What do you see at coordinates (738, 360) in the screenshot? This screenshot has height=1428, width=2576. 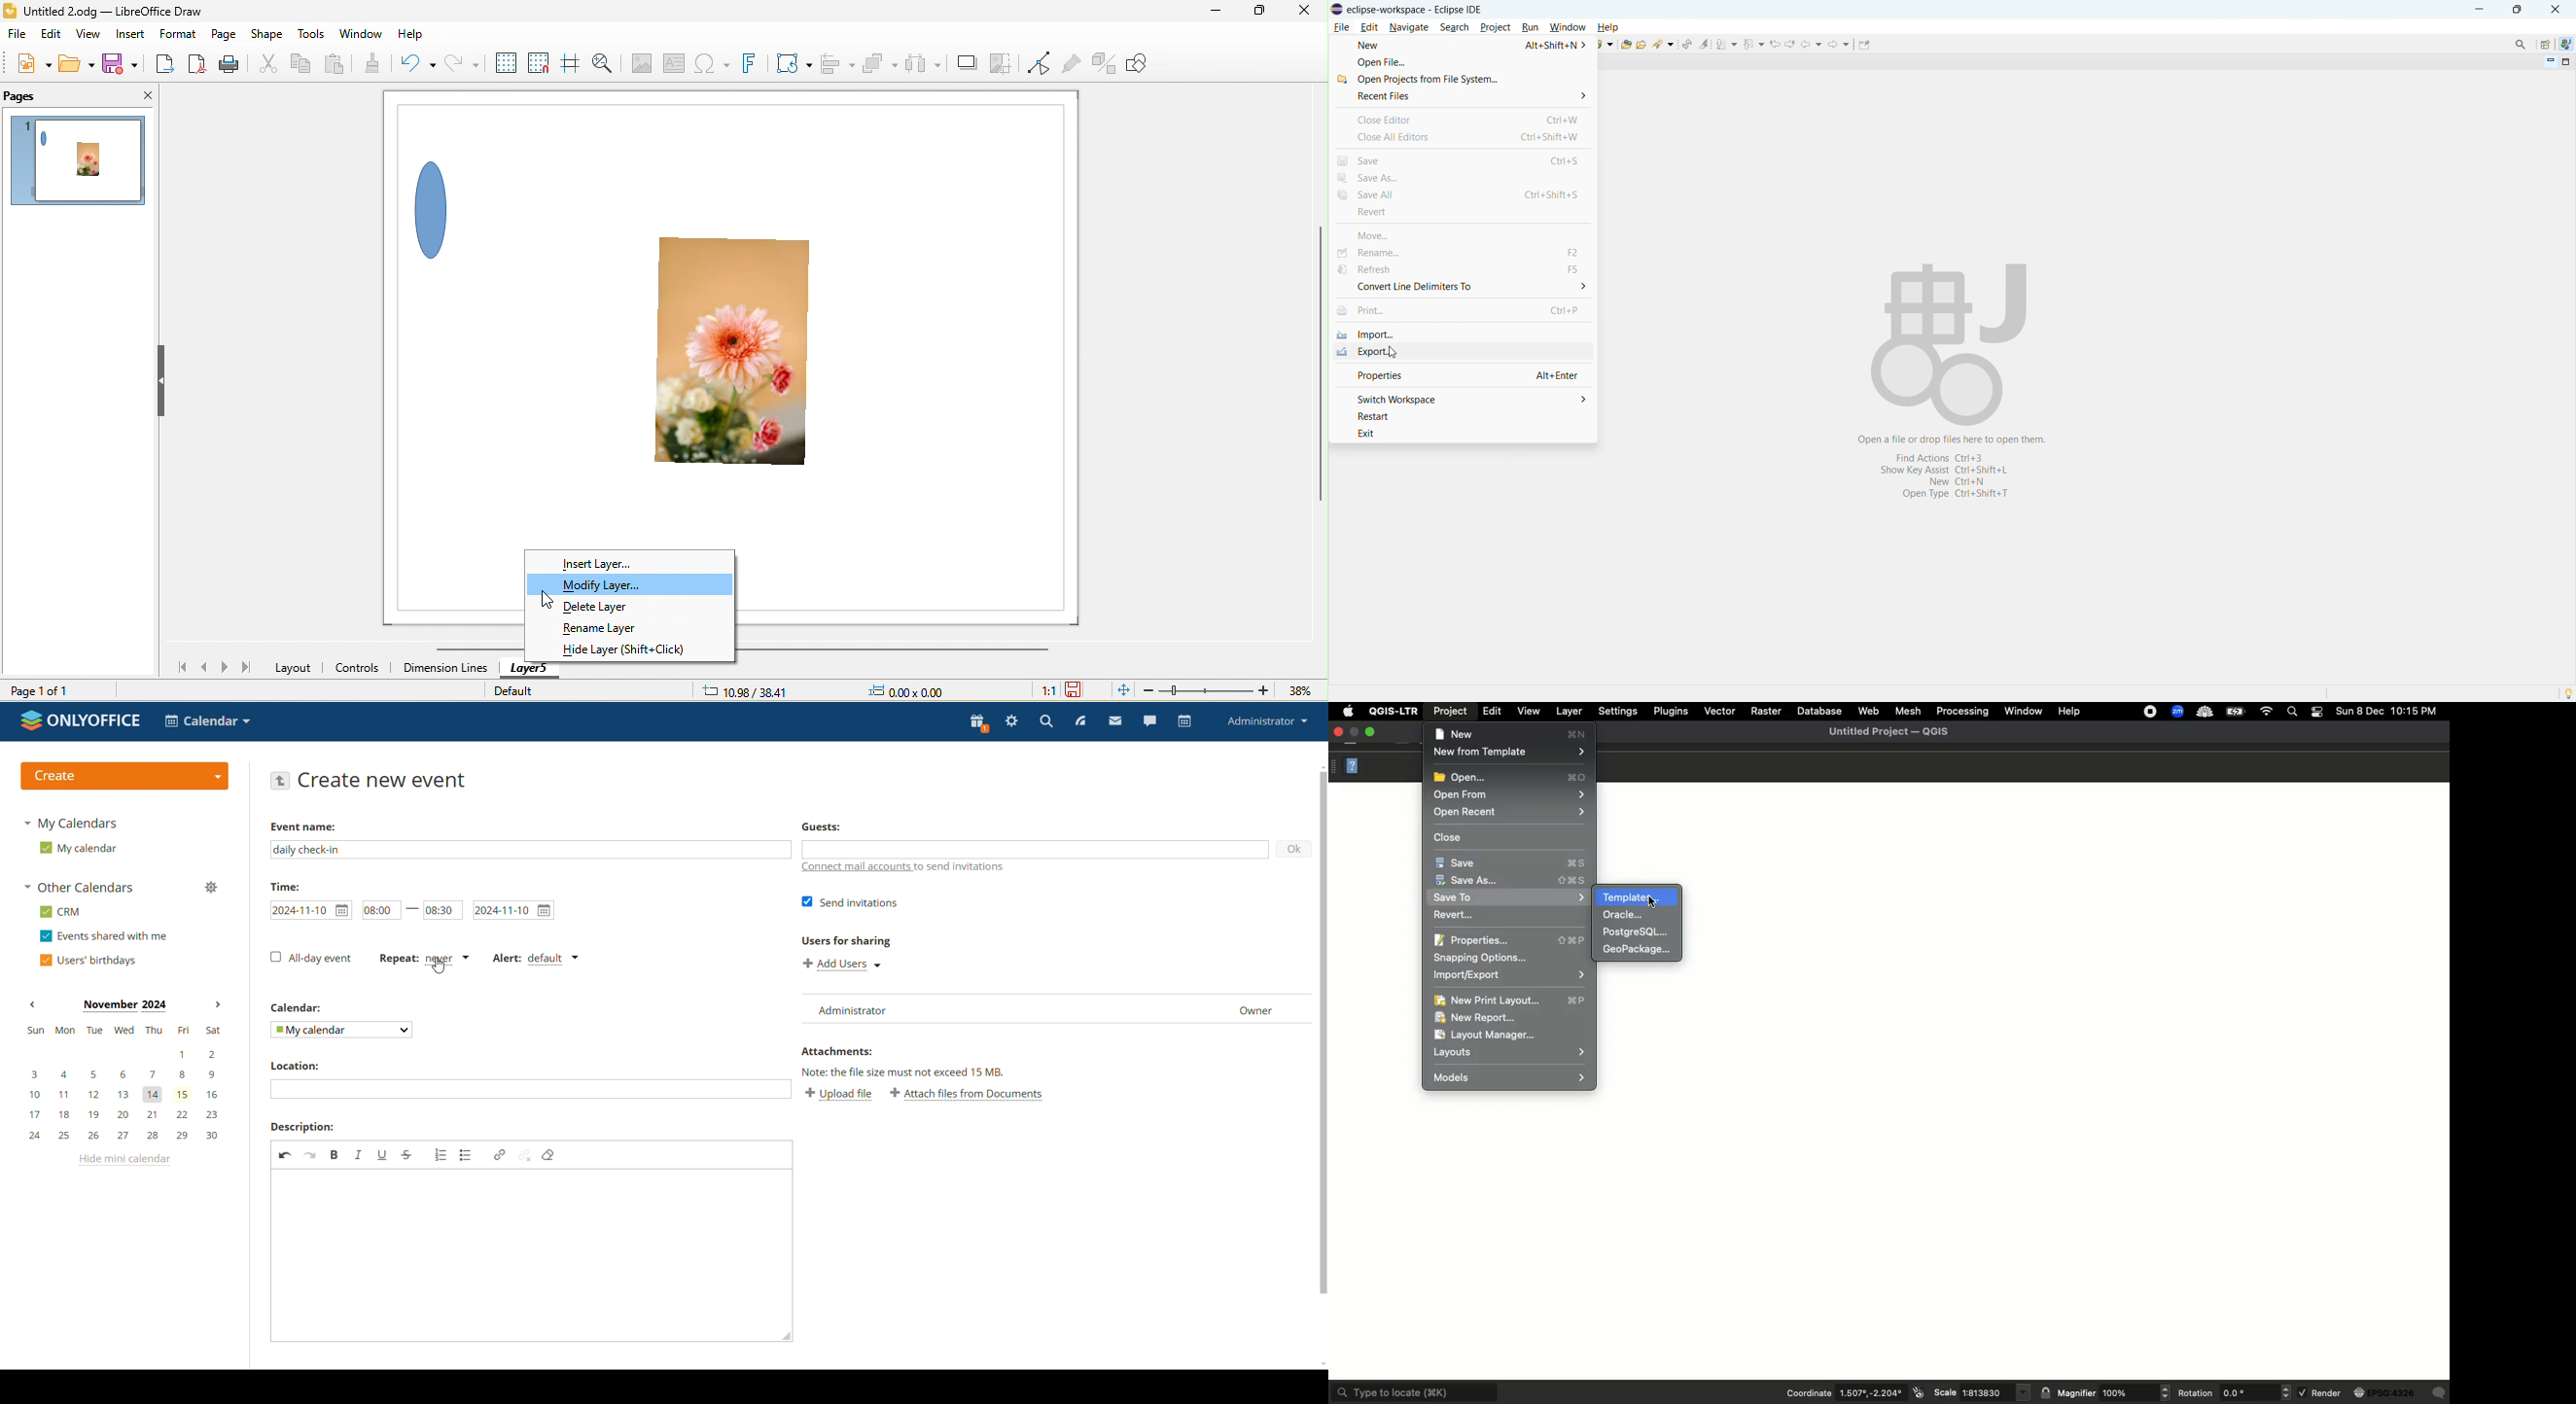 I see `photo` at bounding box center [738, 360].